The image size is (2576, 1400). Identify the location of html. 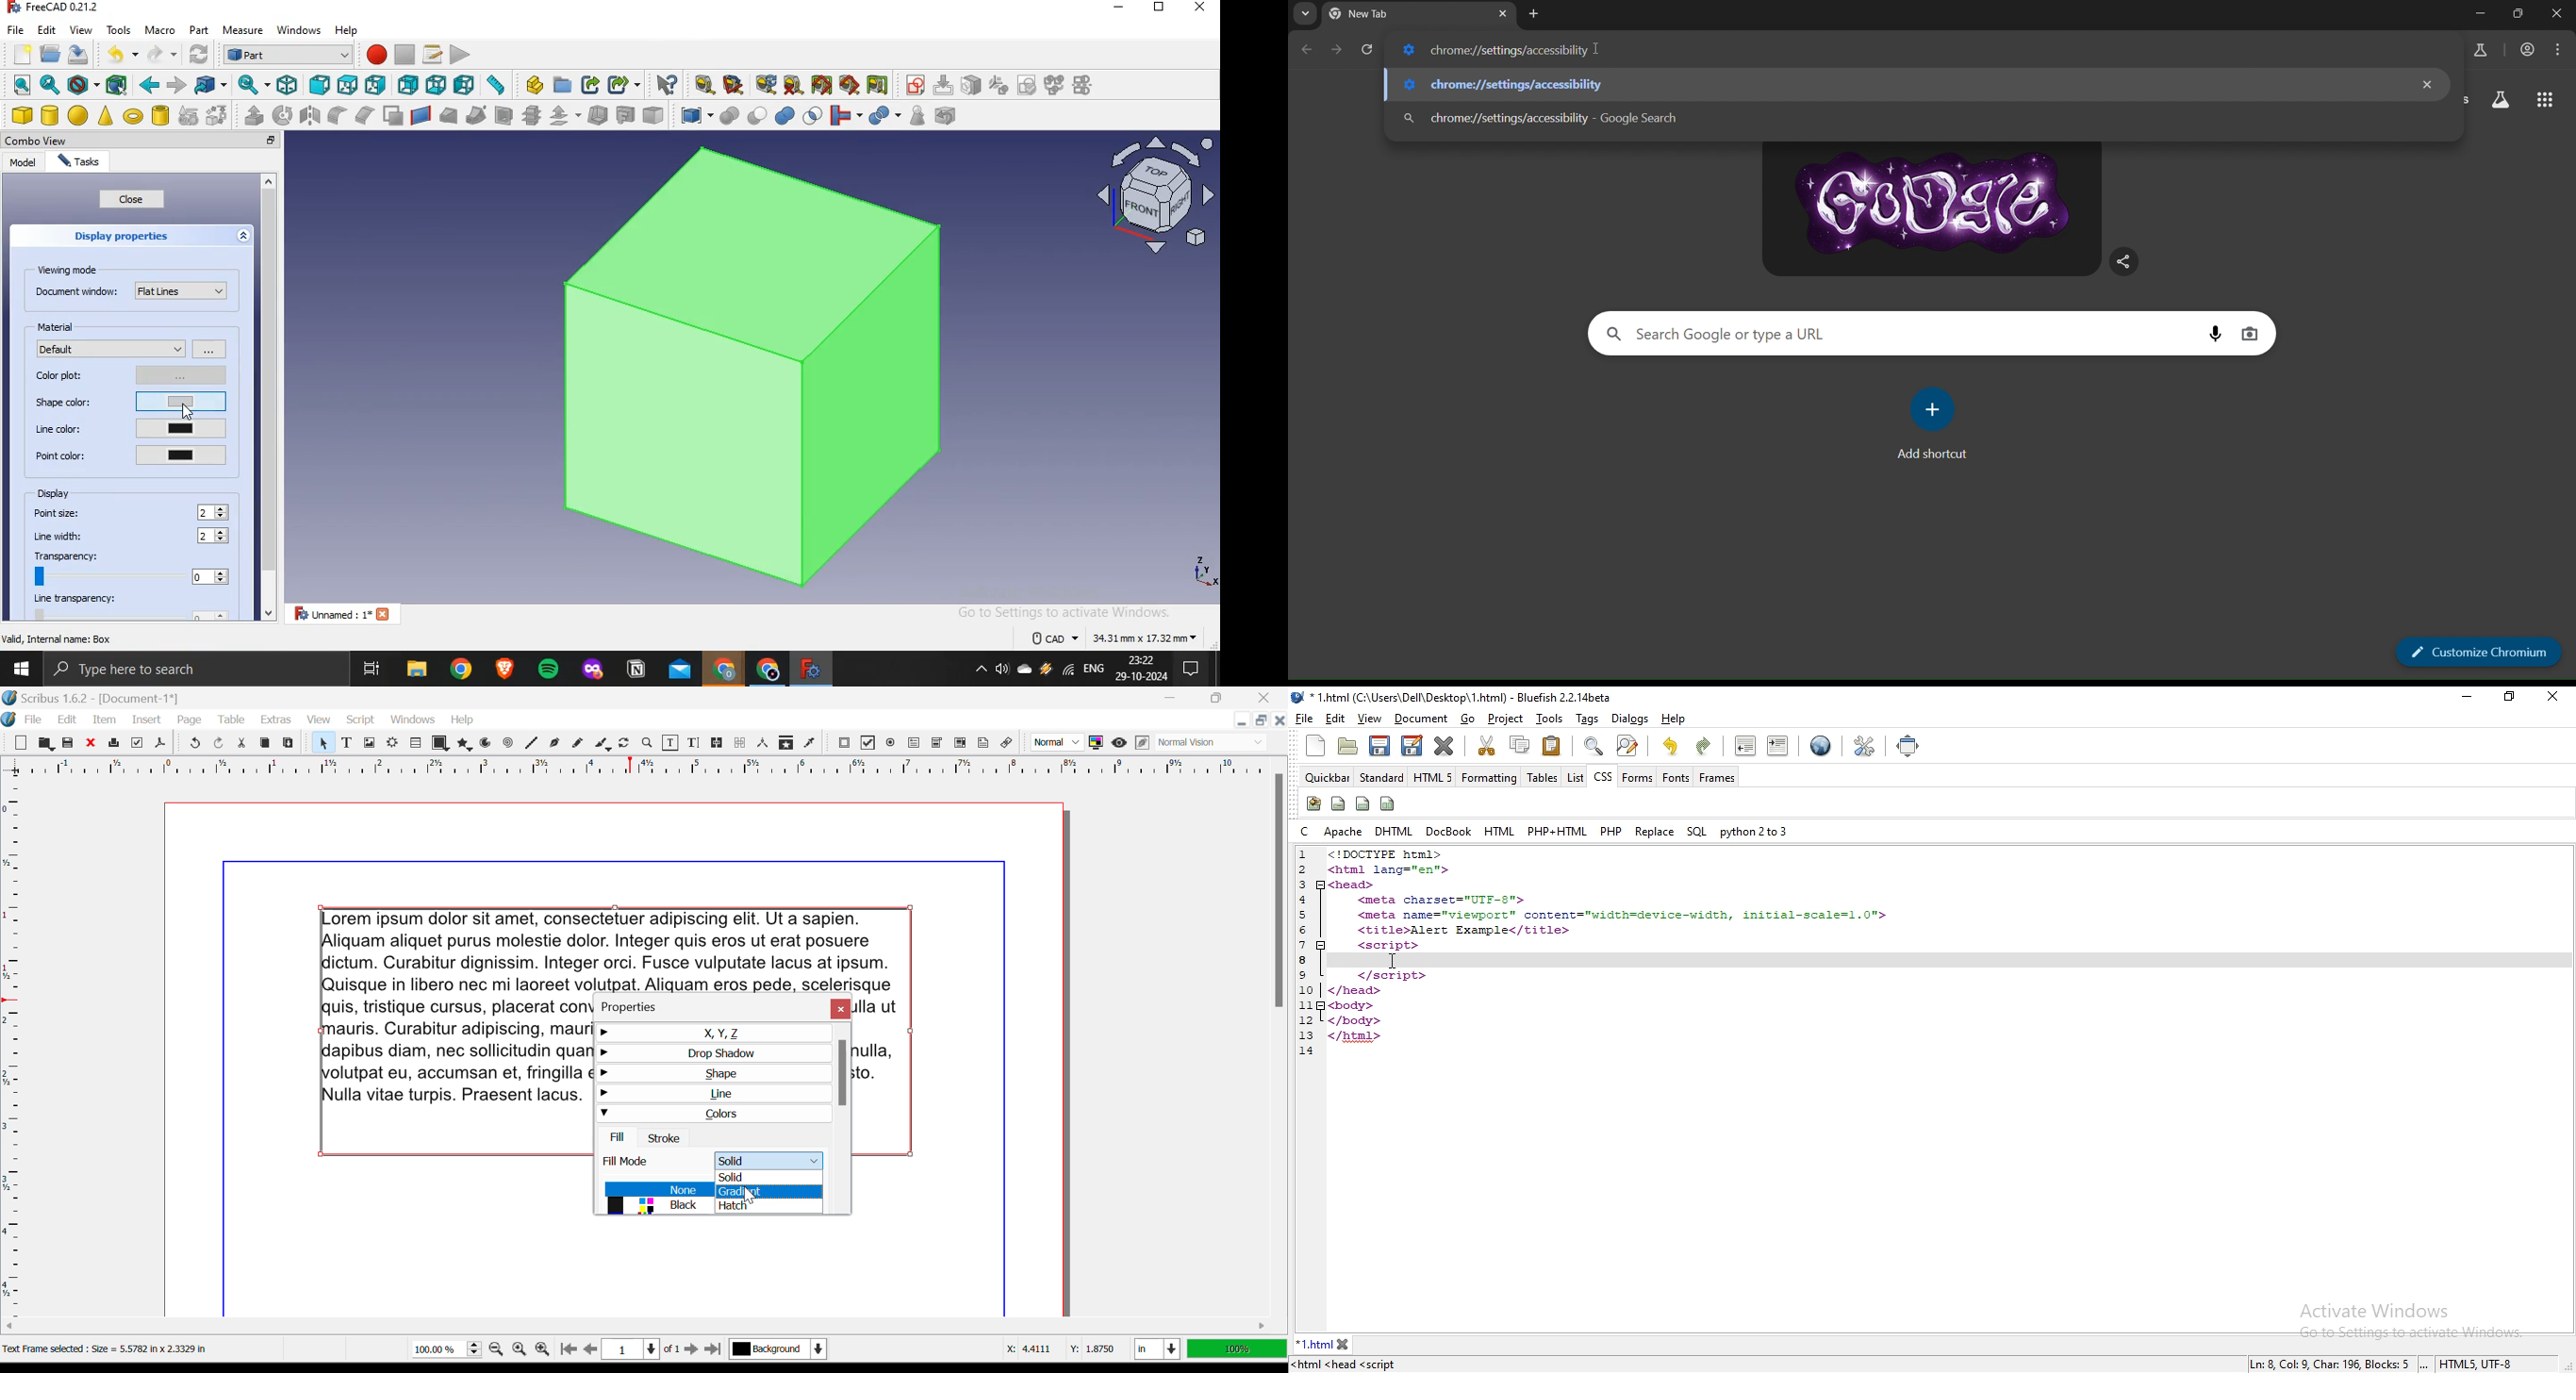
(1494, 830).